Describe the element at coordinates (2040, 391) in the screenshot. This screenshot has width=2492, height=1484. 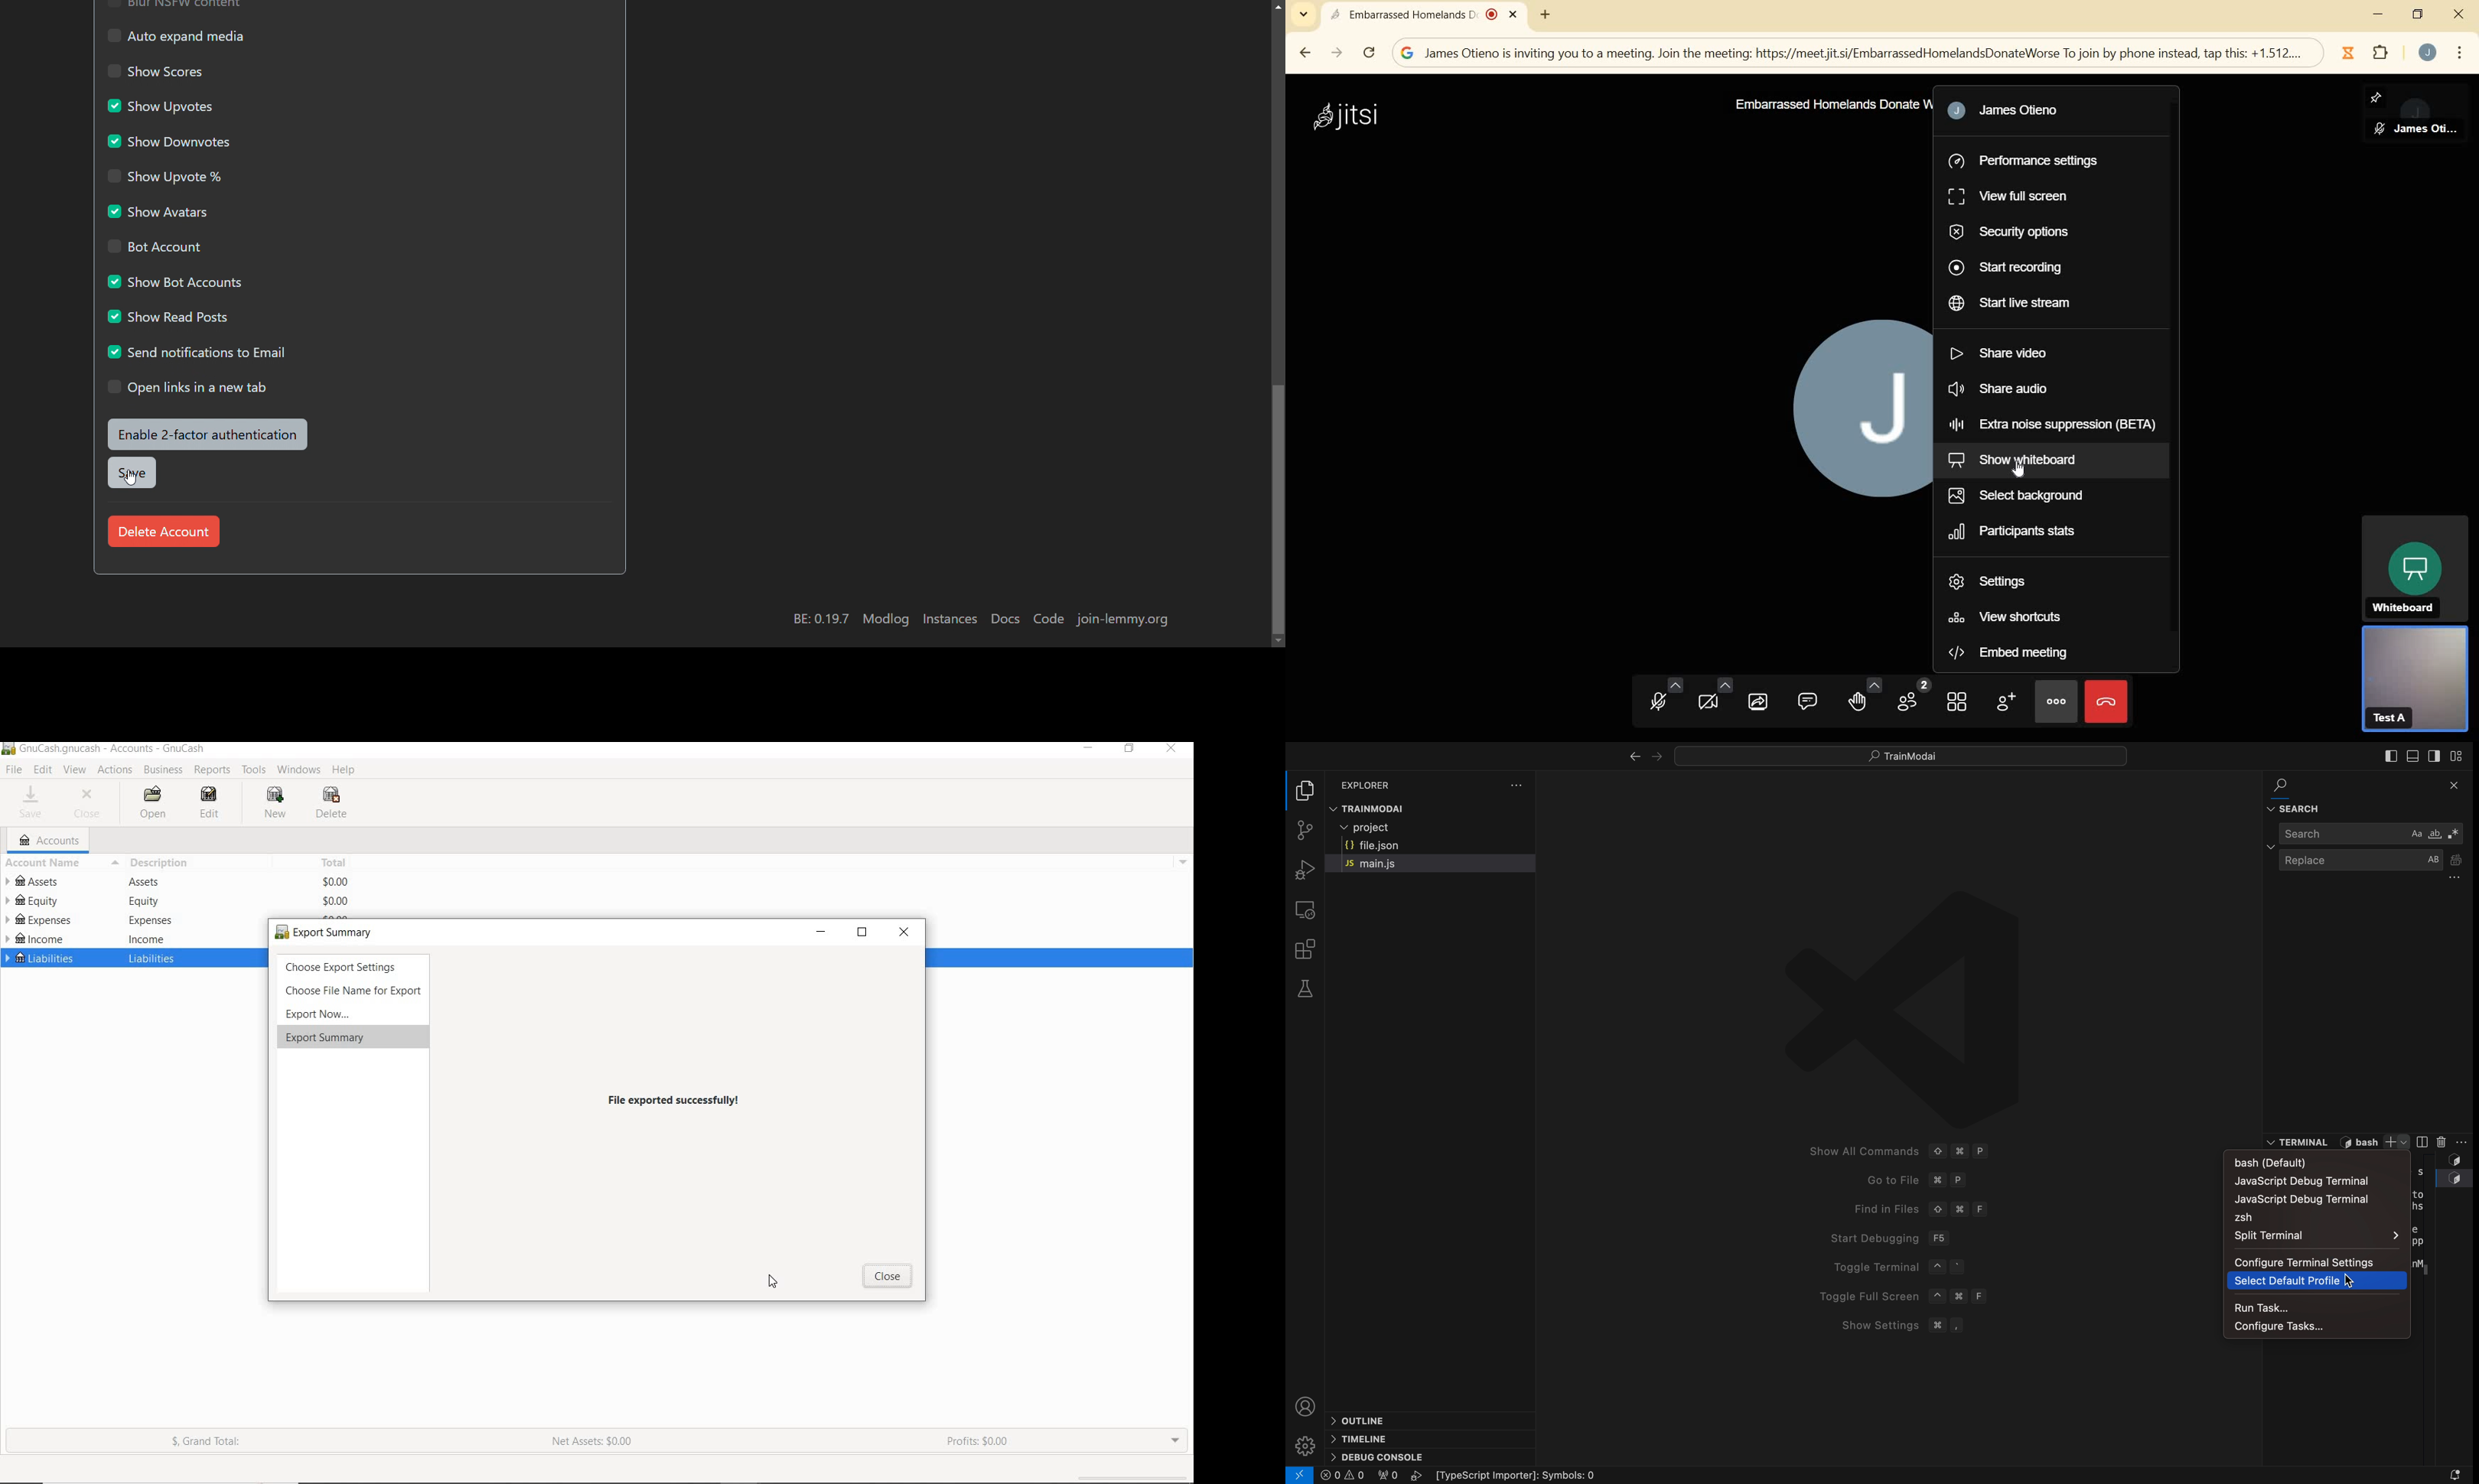
I see `SHARE AUDIO` at that location.